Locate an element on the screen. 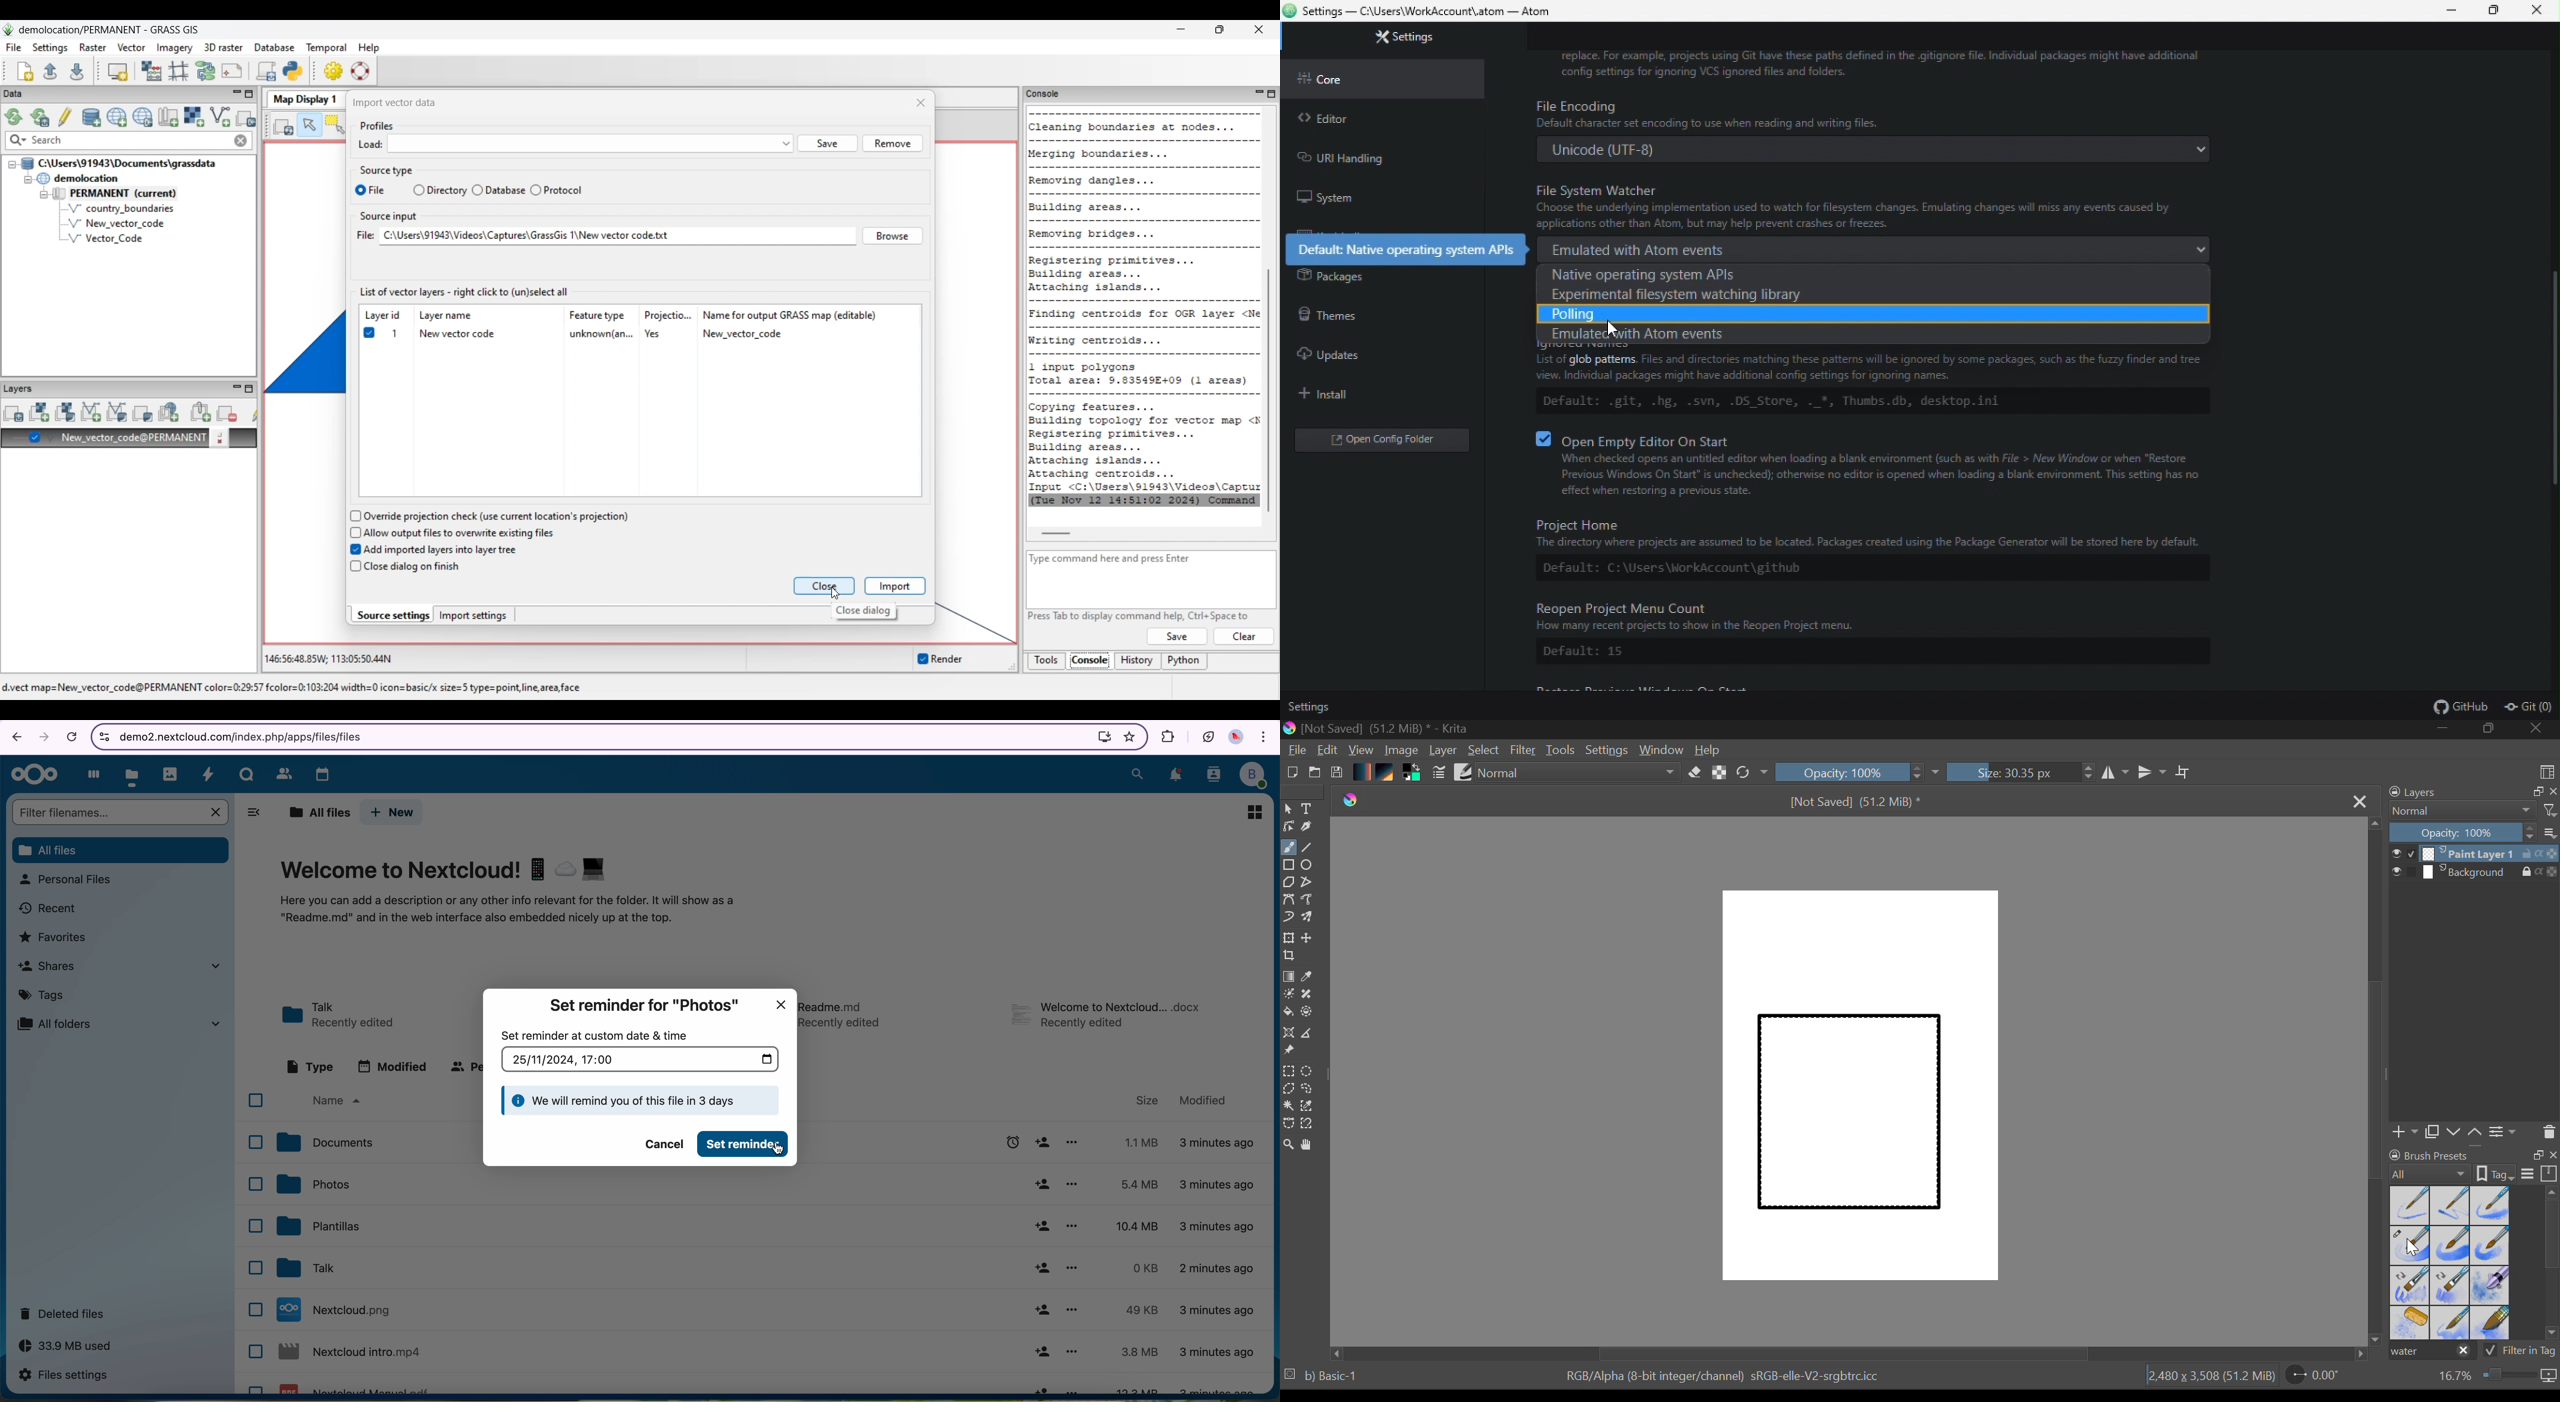 This screenshot has height=1428, width=2576. Scroll Bar is located at coordinates (2552, 1266).